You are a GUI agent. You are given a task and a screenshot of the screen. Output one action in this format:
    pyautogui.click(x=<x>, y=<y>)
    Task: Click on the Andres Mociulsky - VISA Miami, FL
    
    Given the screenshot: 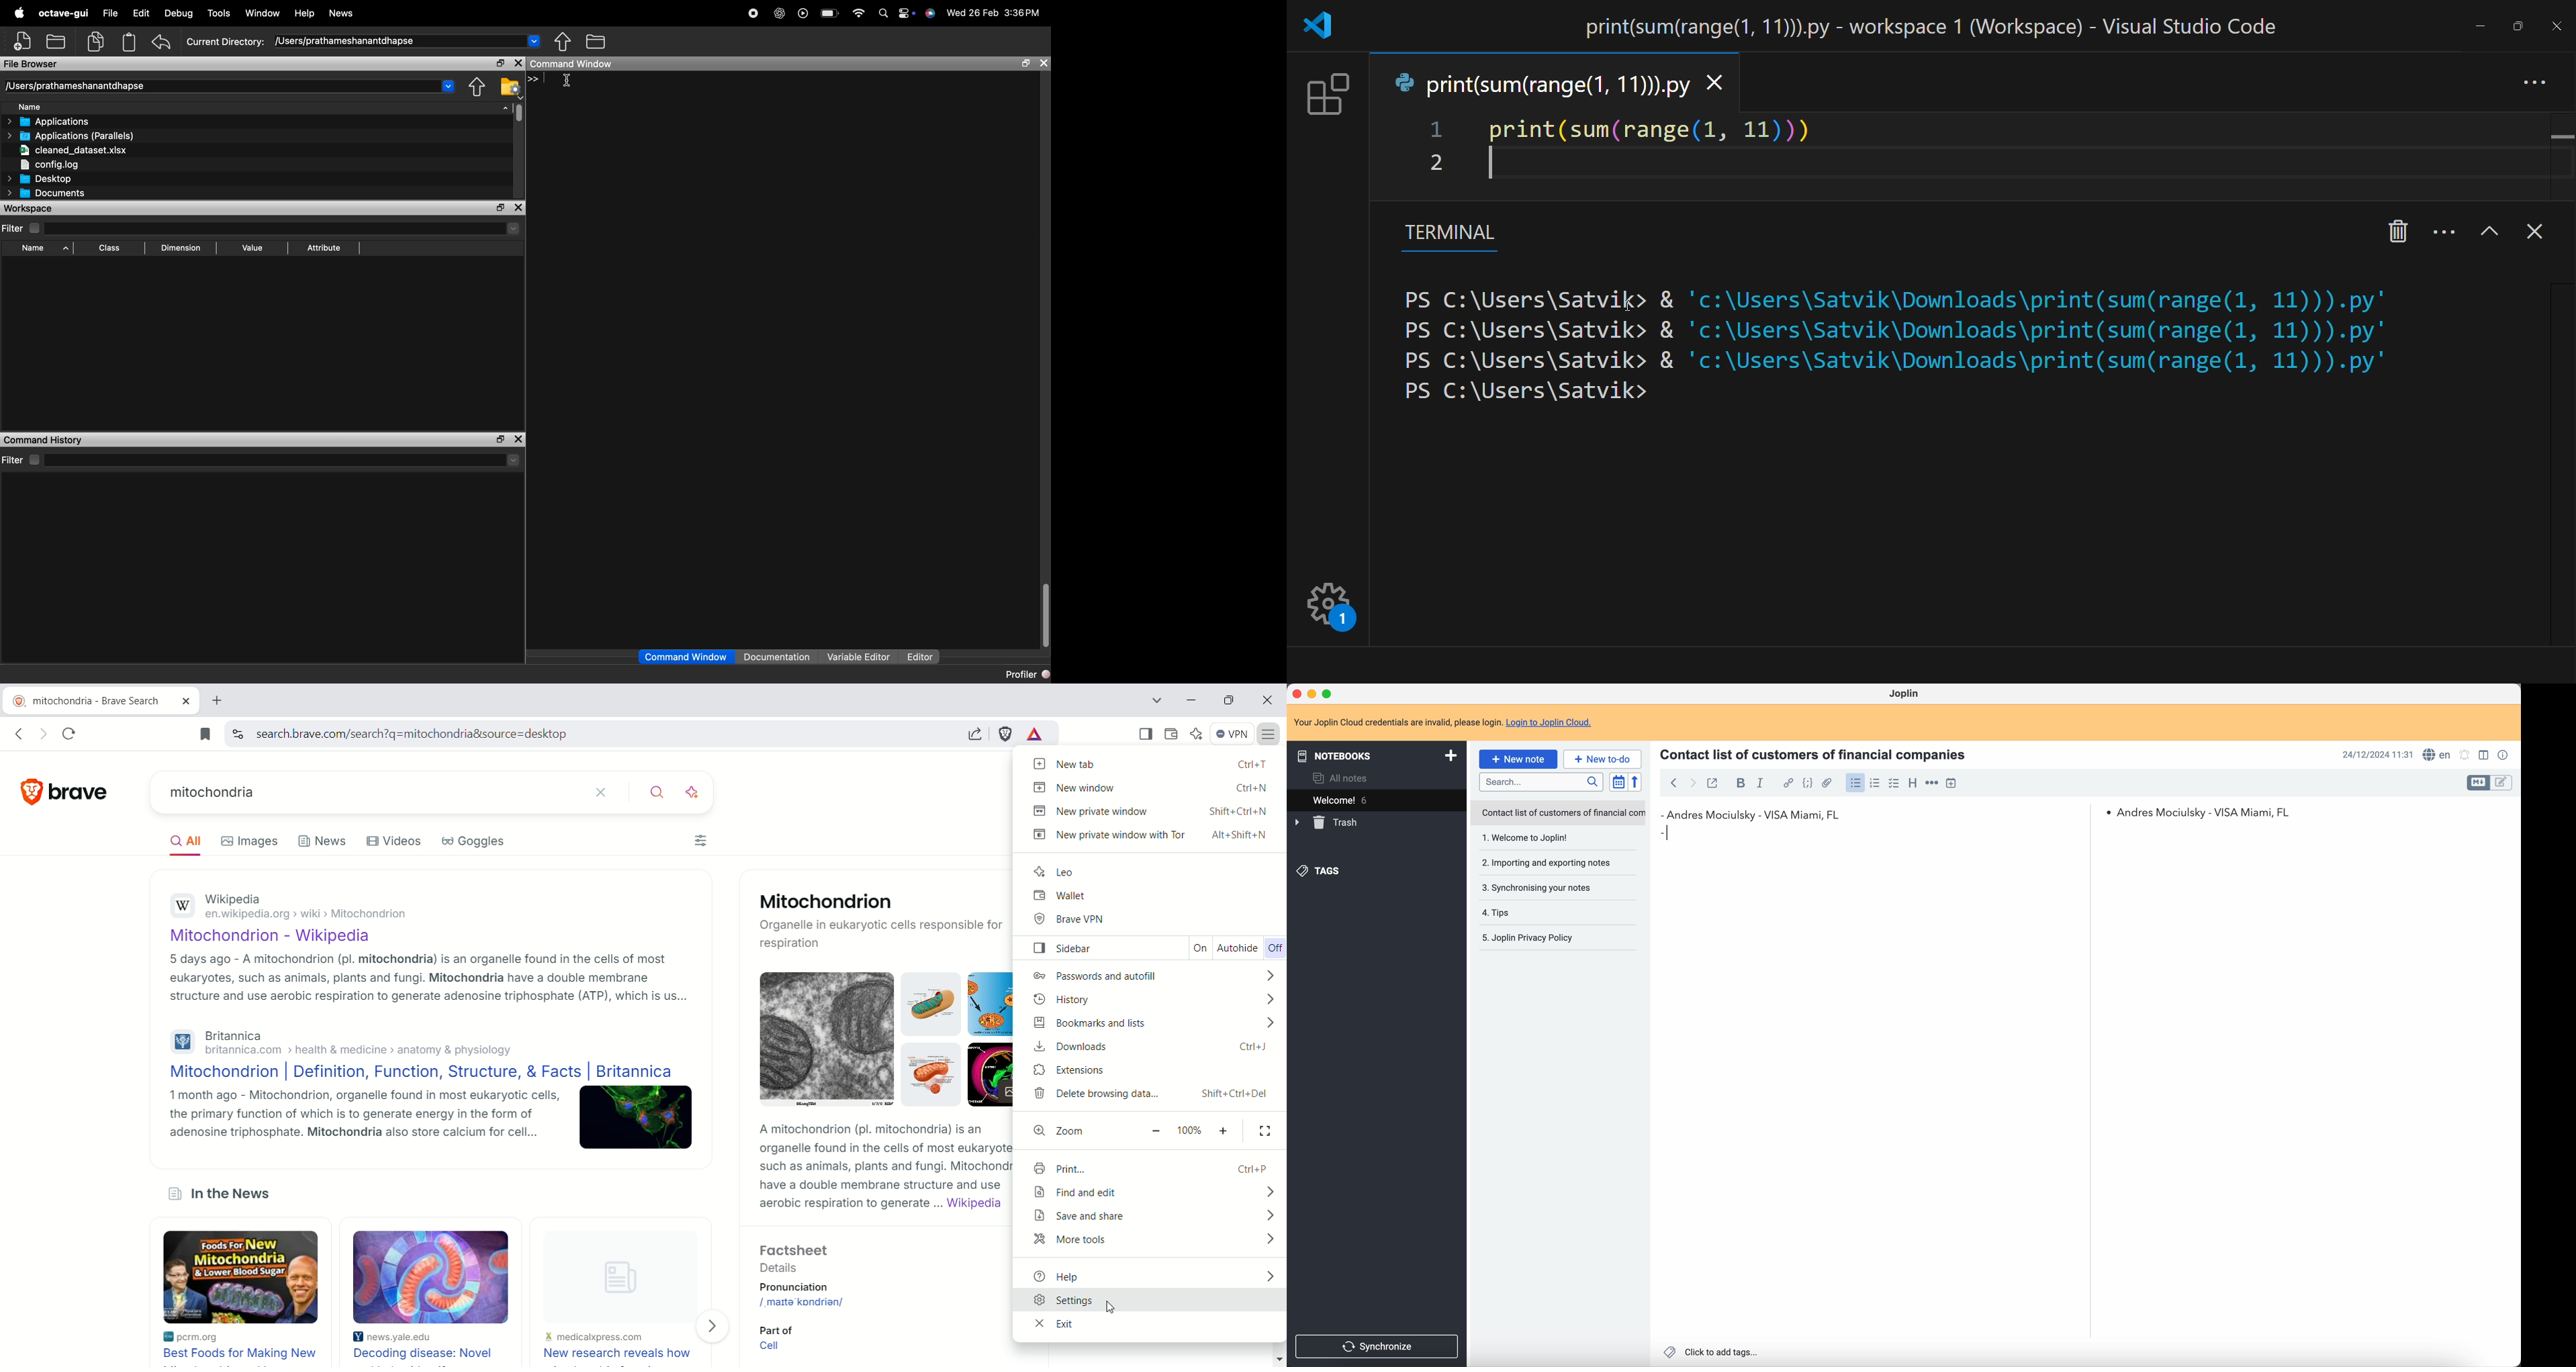 What is the action you would take?
    pyautogui.click(x=2210, y=811)
    